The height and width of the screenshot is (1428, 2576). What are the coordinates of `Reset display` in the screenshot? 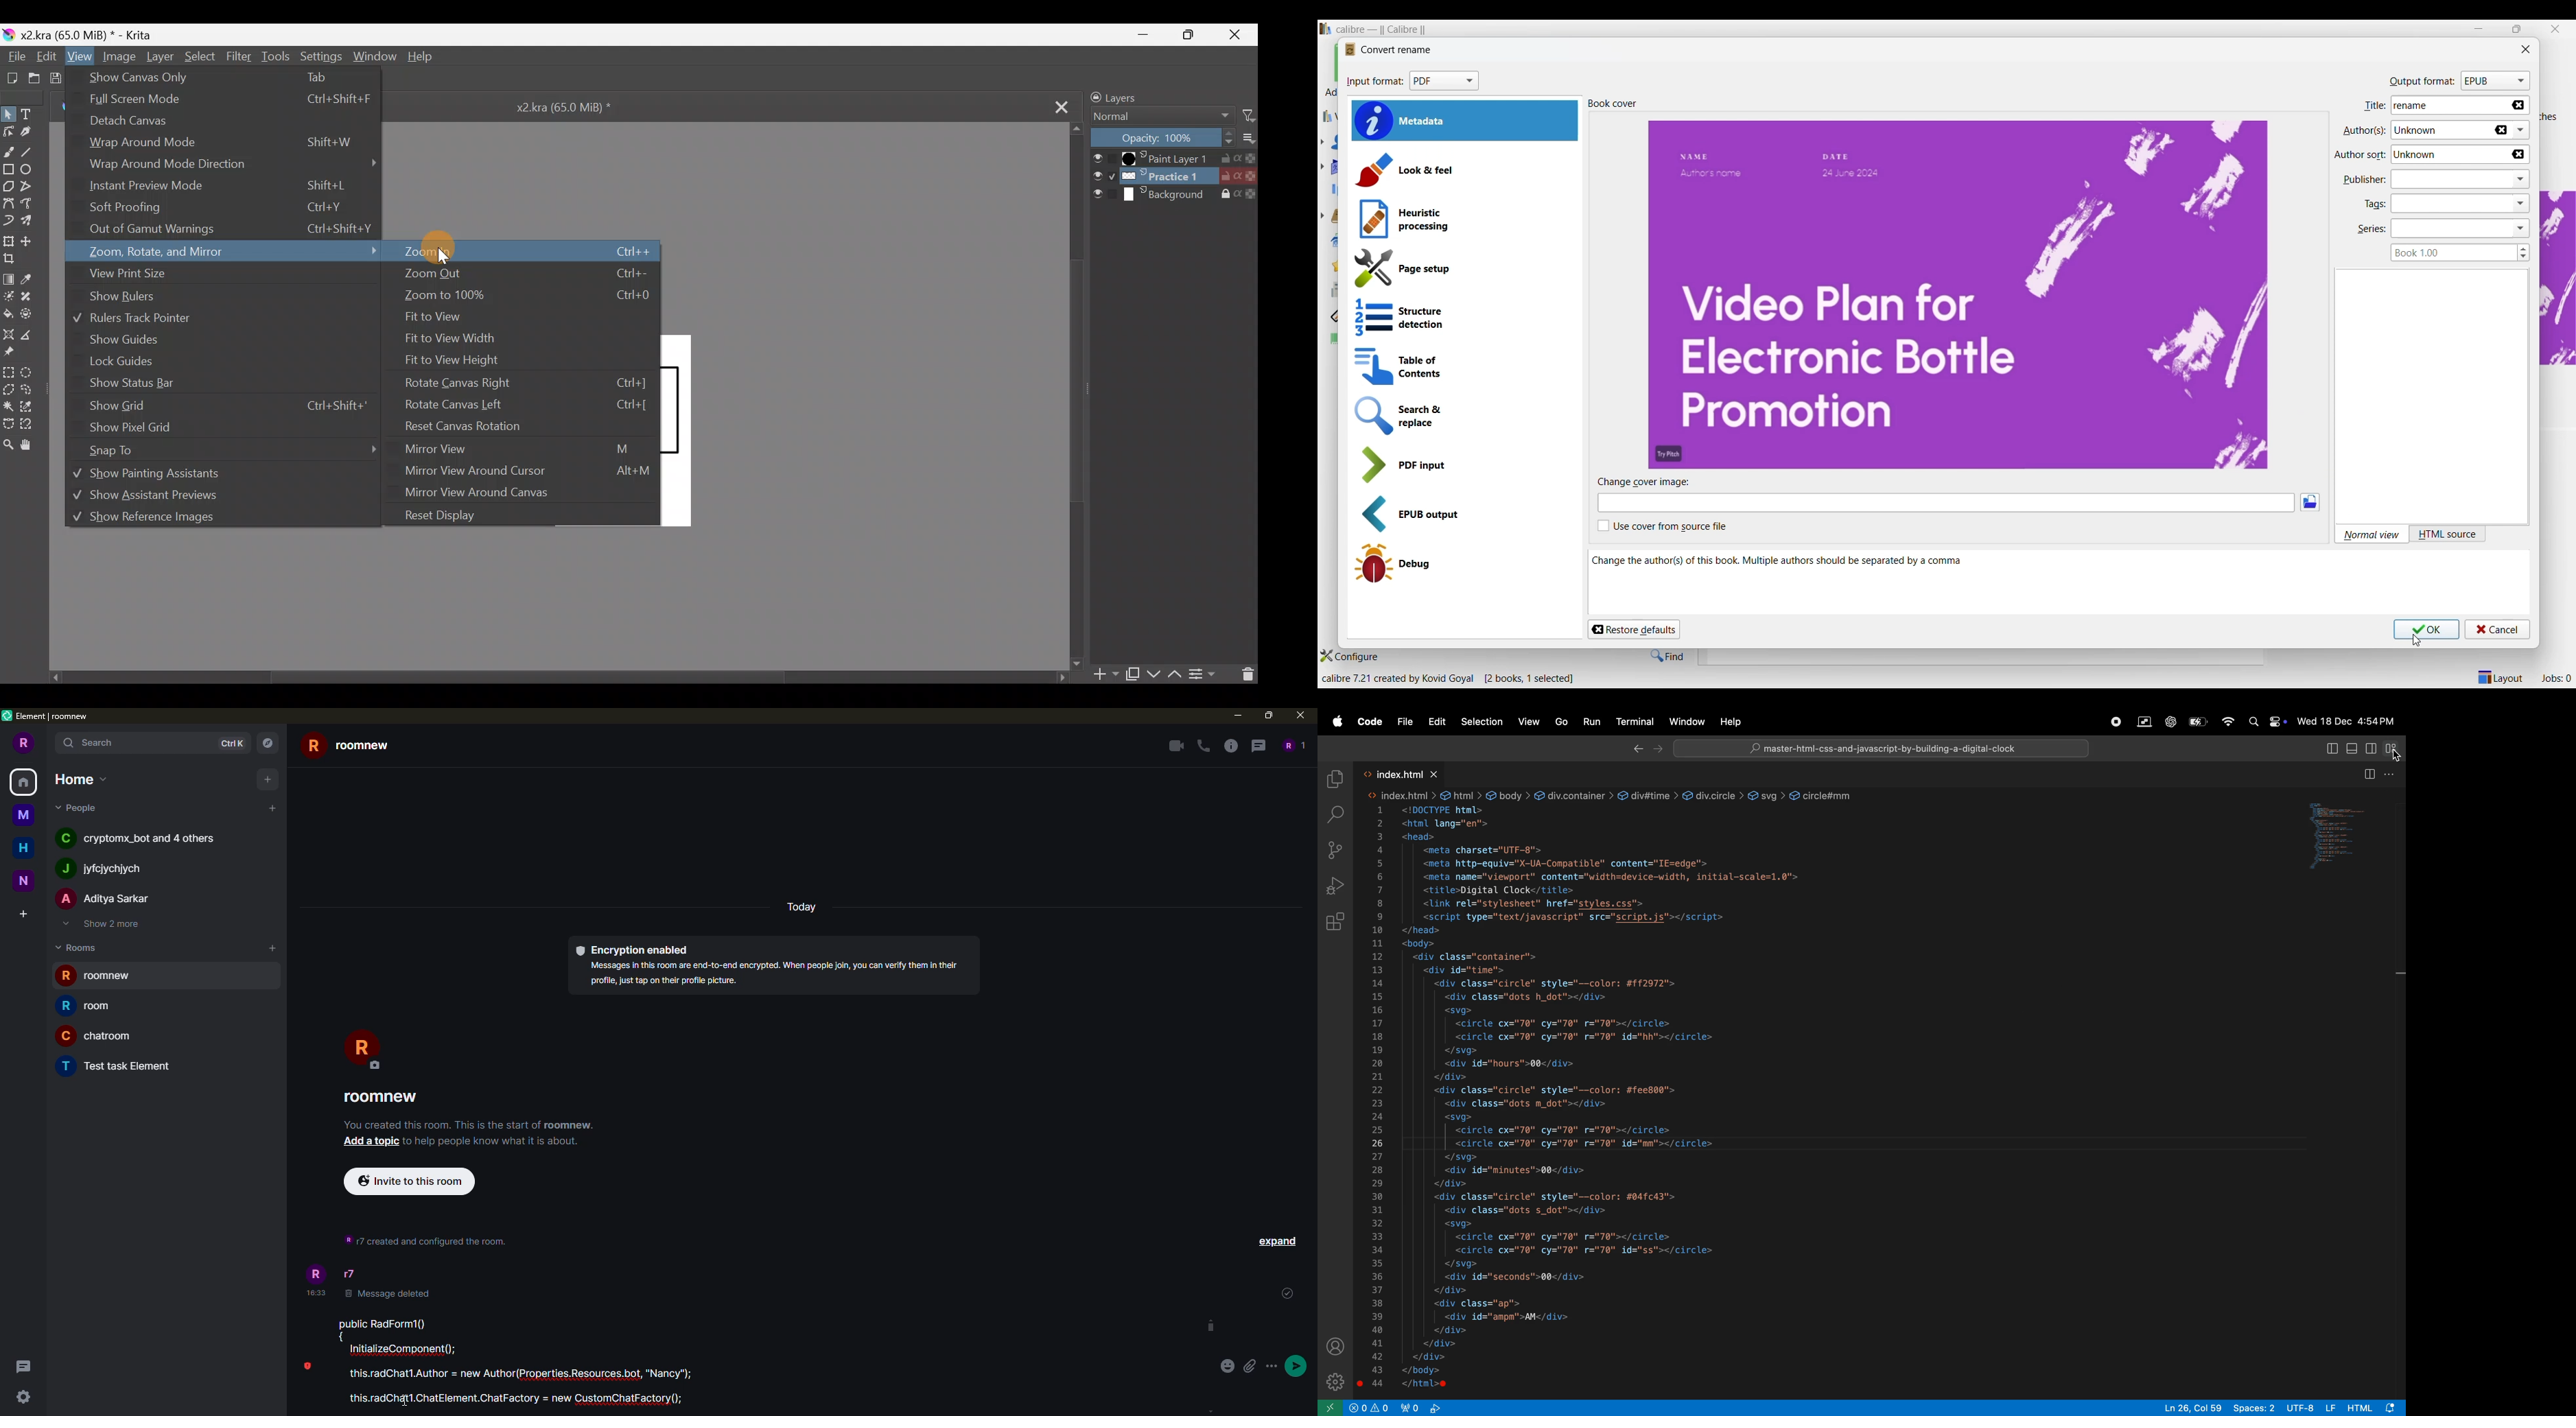 It's located at (438, 516).